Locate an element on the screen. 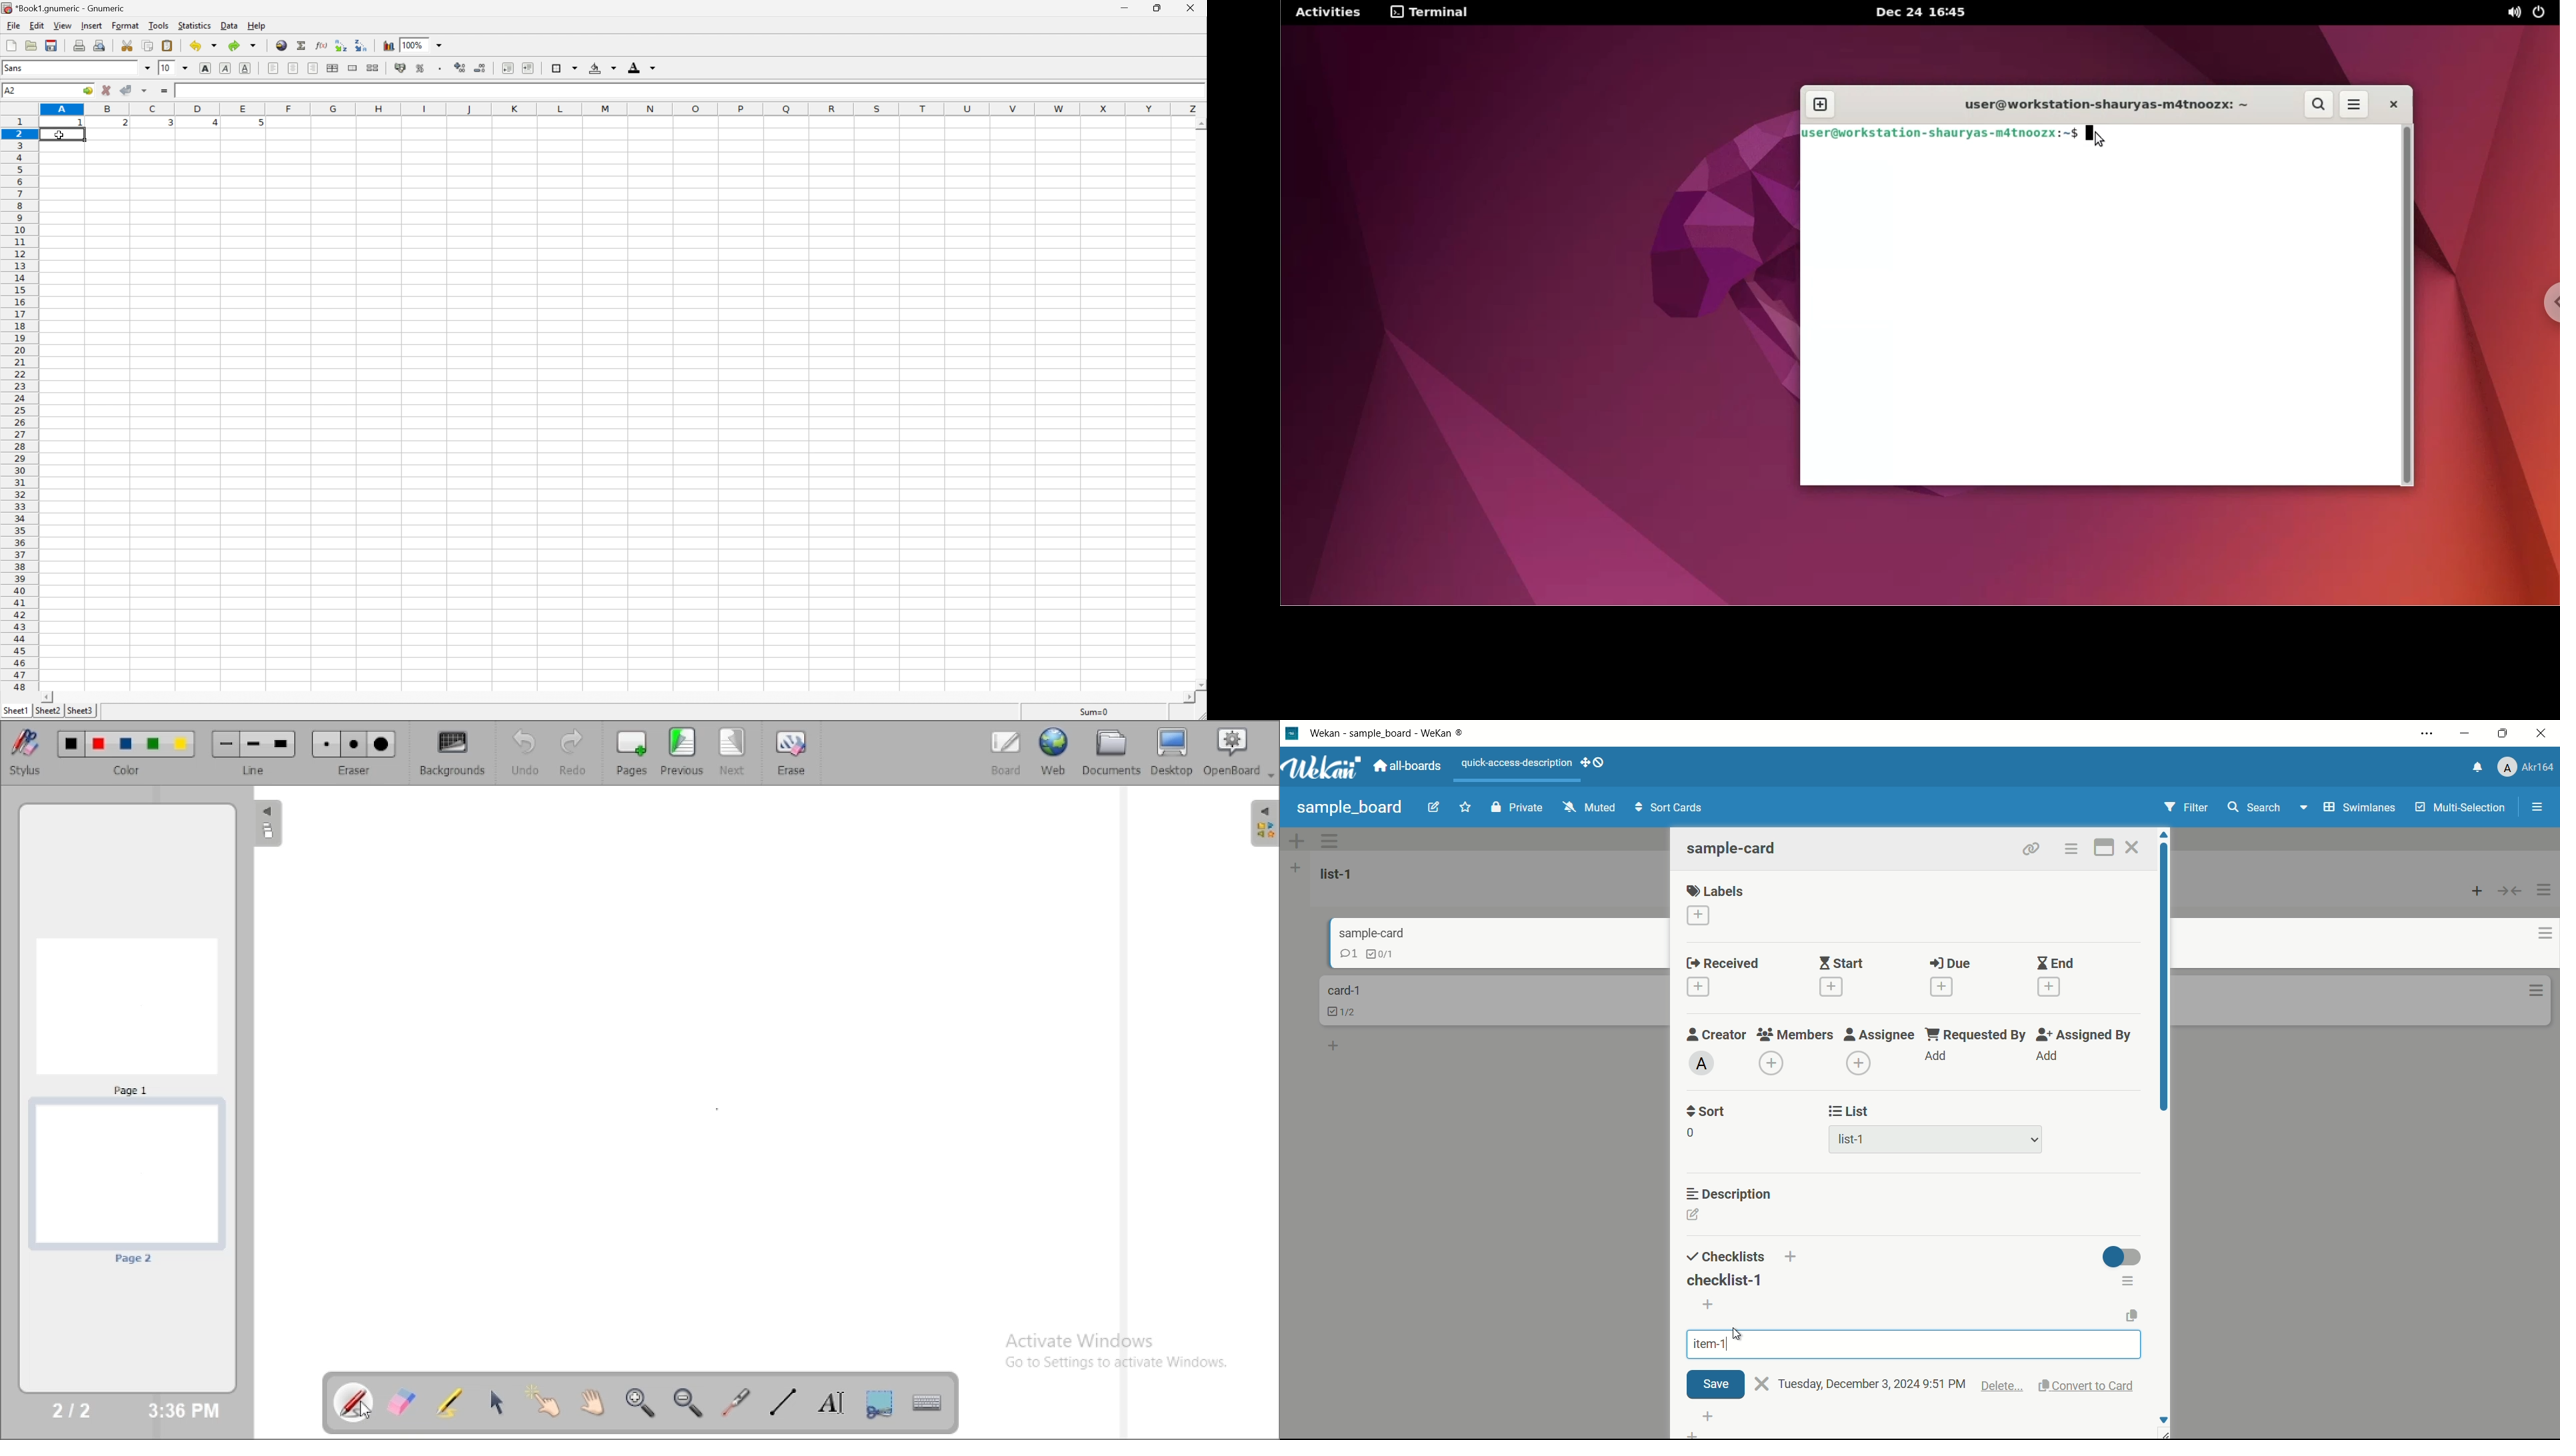 The height and width of the screenshot is (1456, 2576). description is located at coordinates (1729, 1194).